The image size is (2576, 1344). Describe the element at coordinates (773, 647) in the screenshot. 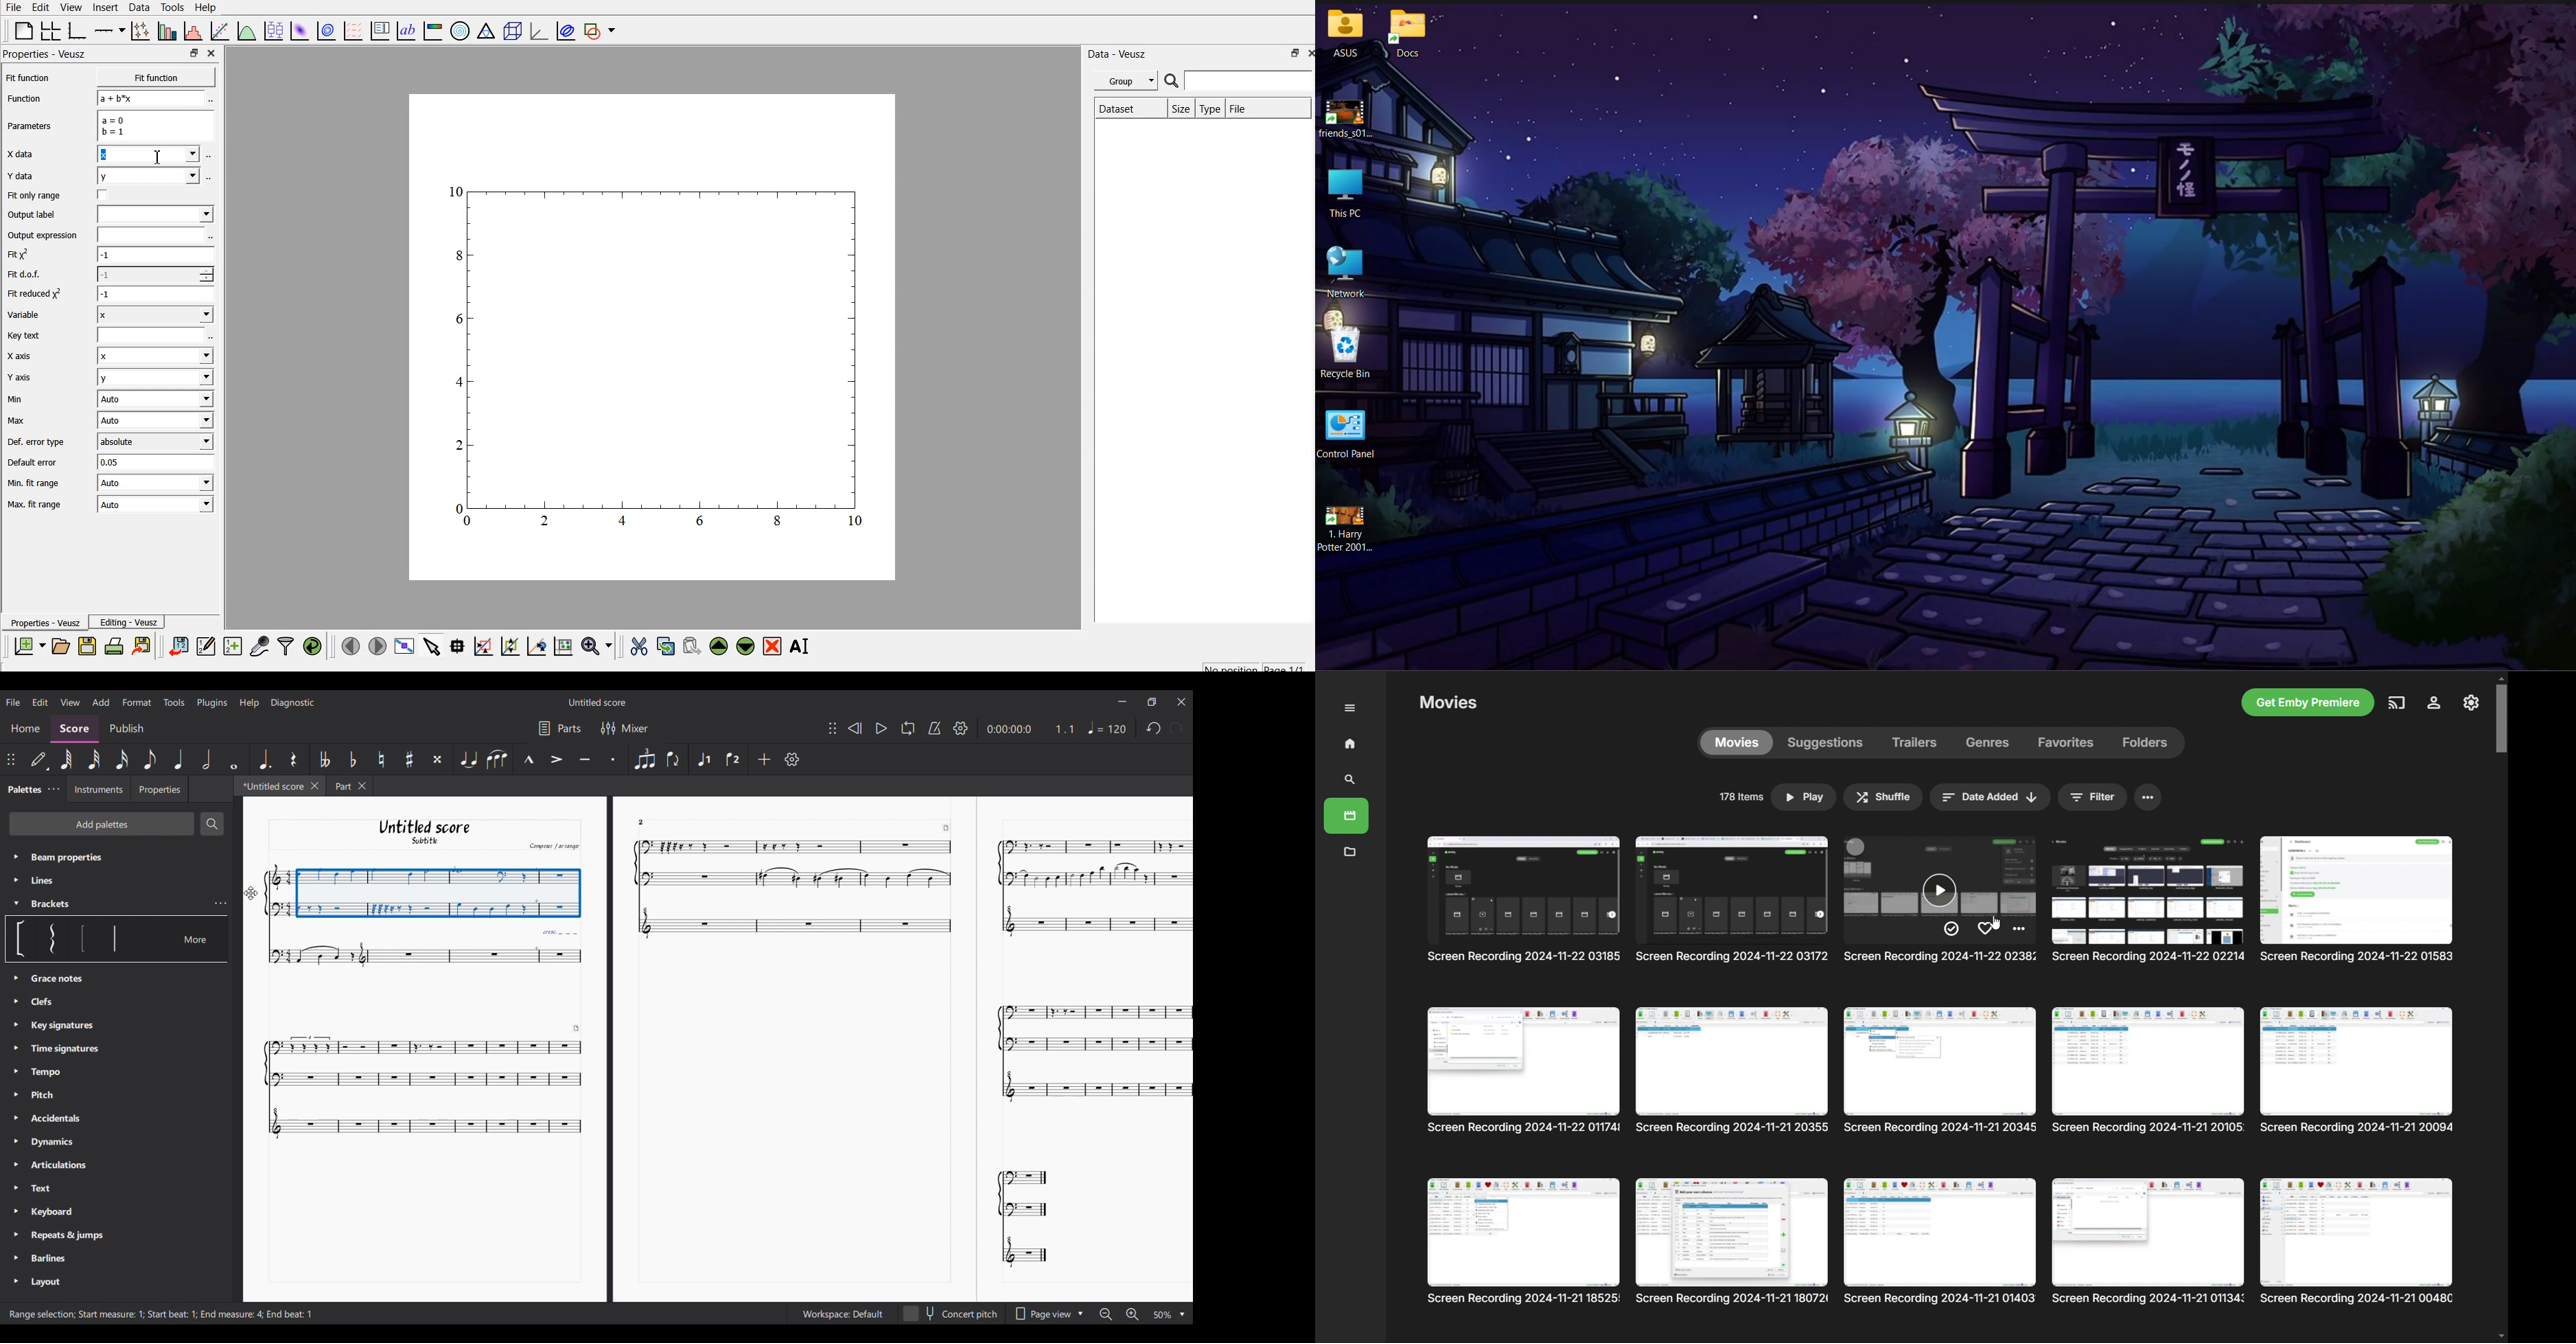

I see `remove the selected widget` at that location.